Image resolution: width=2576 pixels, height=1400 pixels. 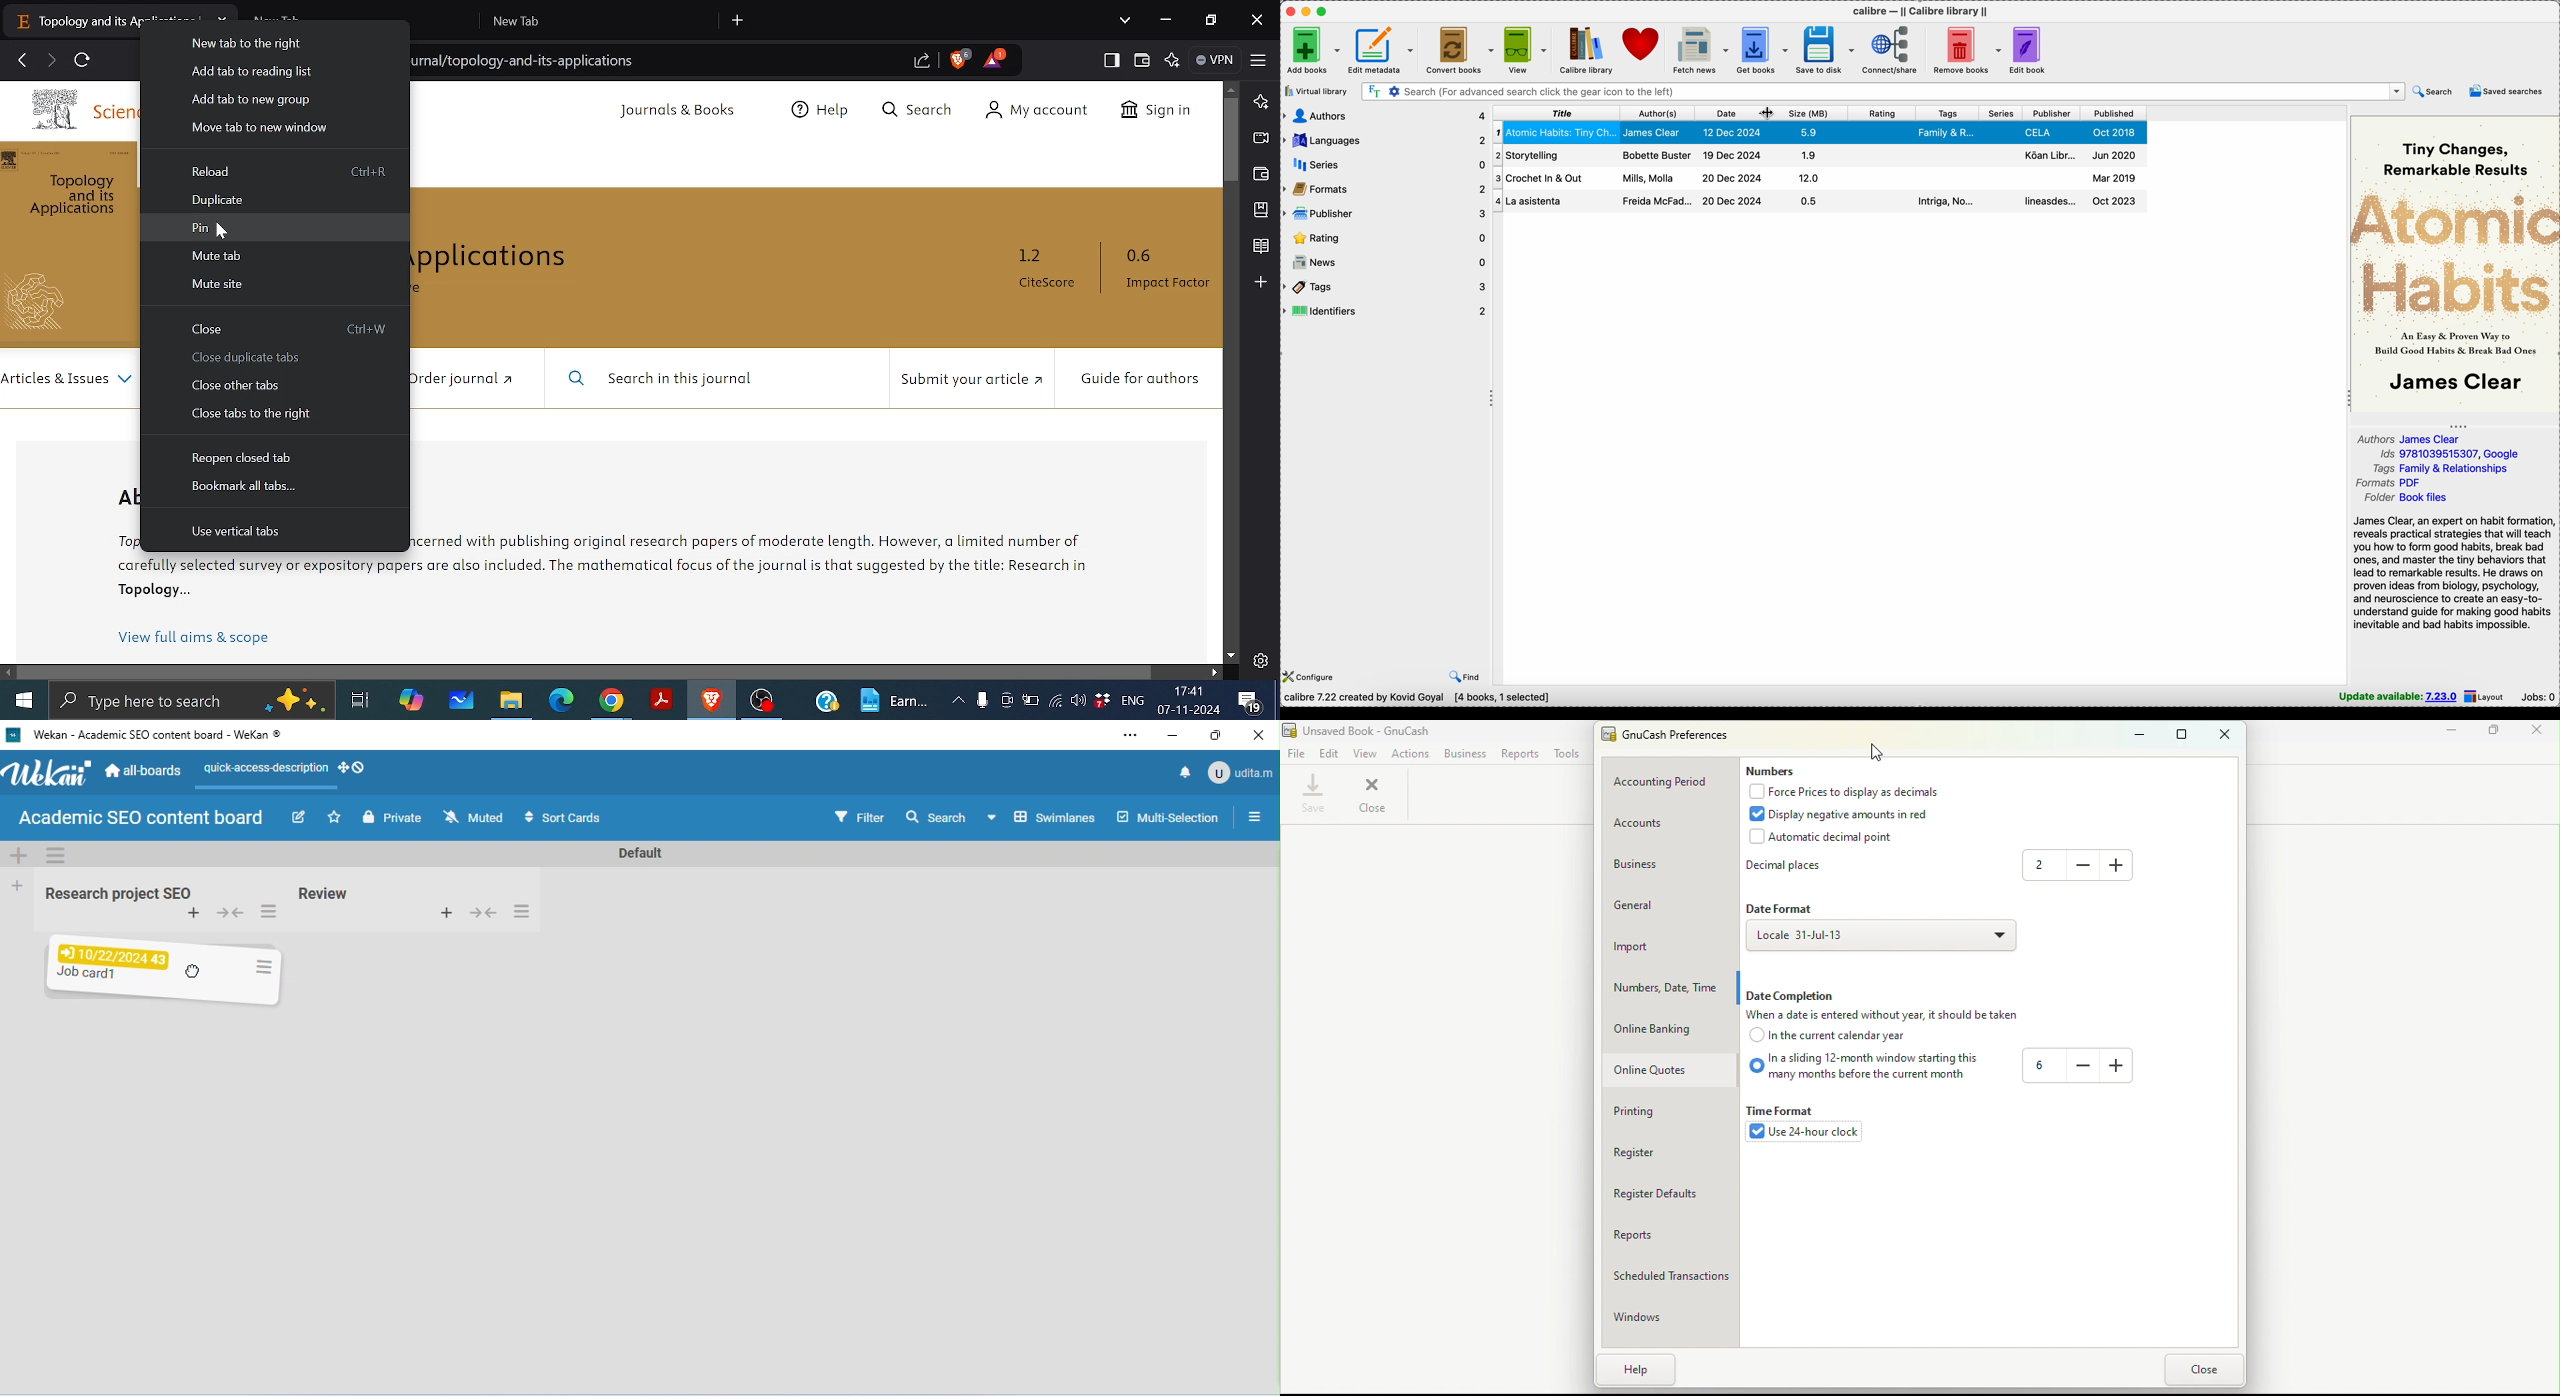 What do you see at coordinates (1778, 1104) in the screenshot?
I see `Time format` at bounding box center [1778, 1104].